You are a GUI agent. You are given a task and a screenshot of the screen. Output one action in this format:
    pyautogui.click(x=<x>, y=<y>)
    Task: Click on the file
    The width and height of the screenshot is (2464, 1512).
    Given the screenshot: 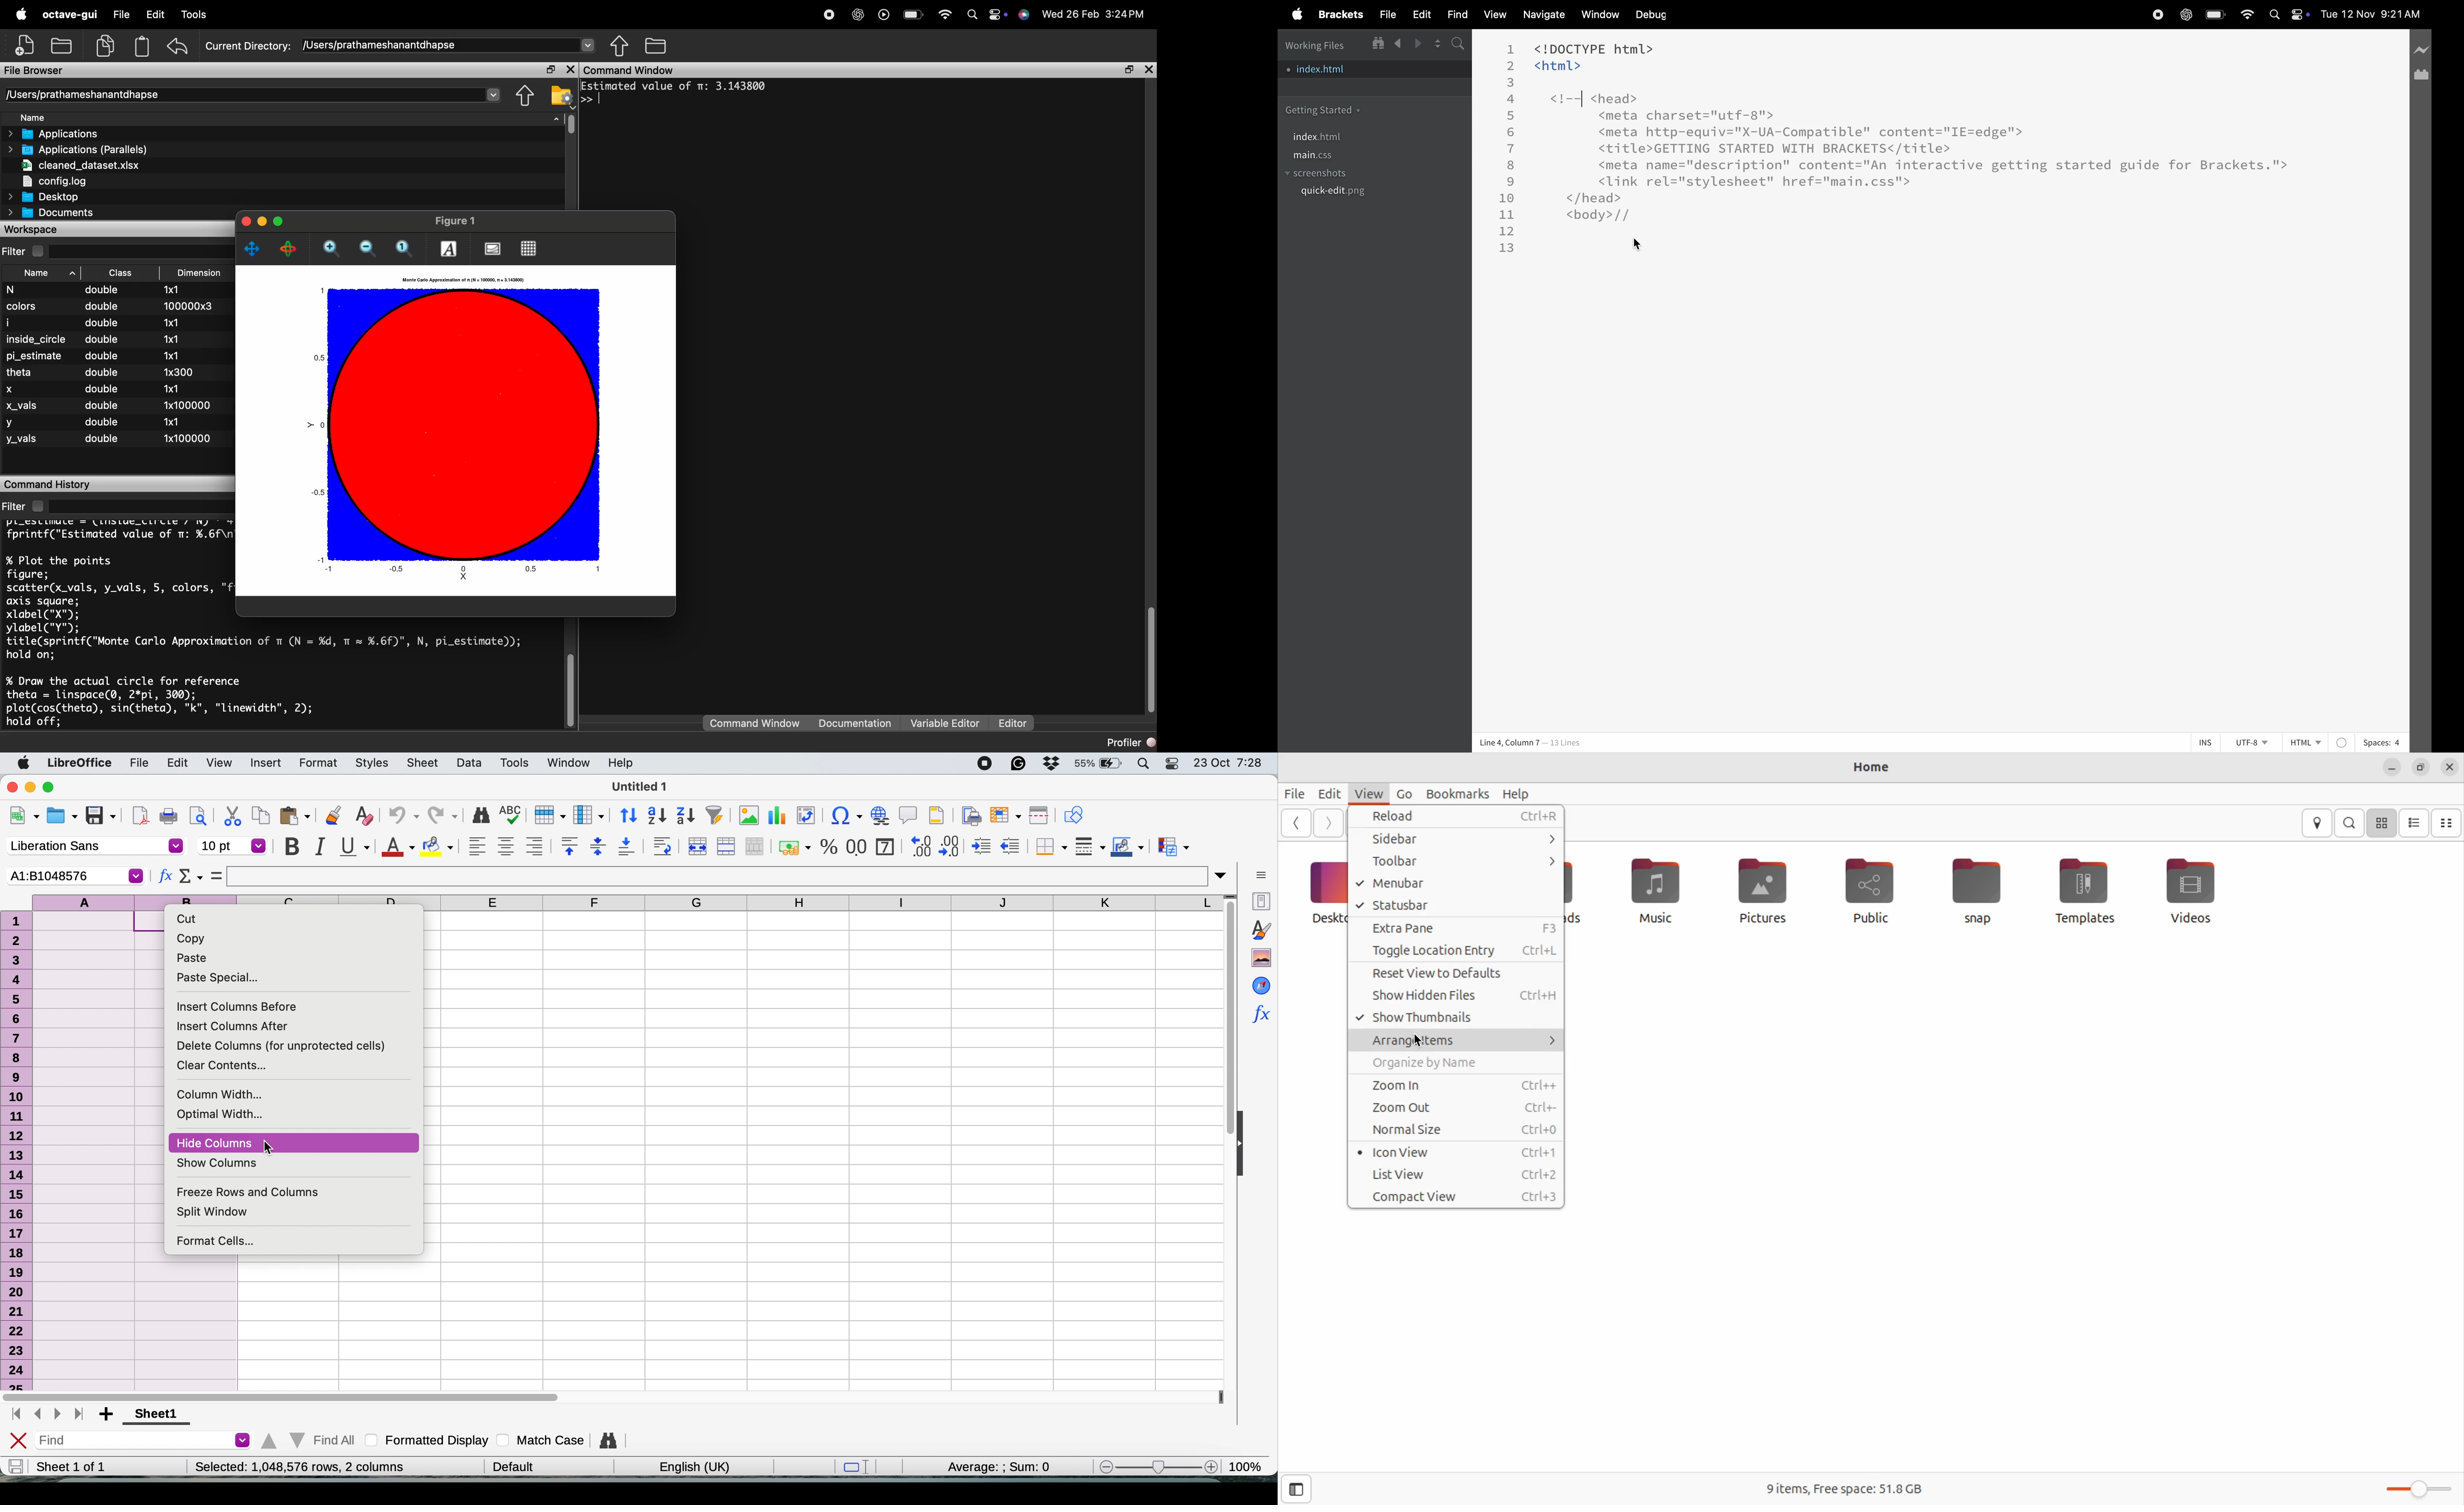 What is the action you would take?
    pyautogui.click(x=1384, y=14)
    